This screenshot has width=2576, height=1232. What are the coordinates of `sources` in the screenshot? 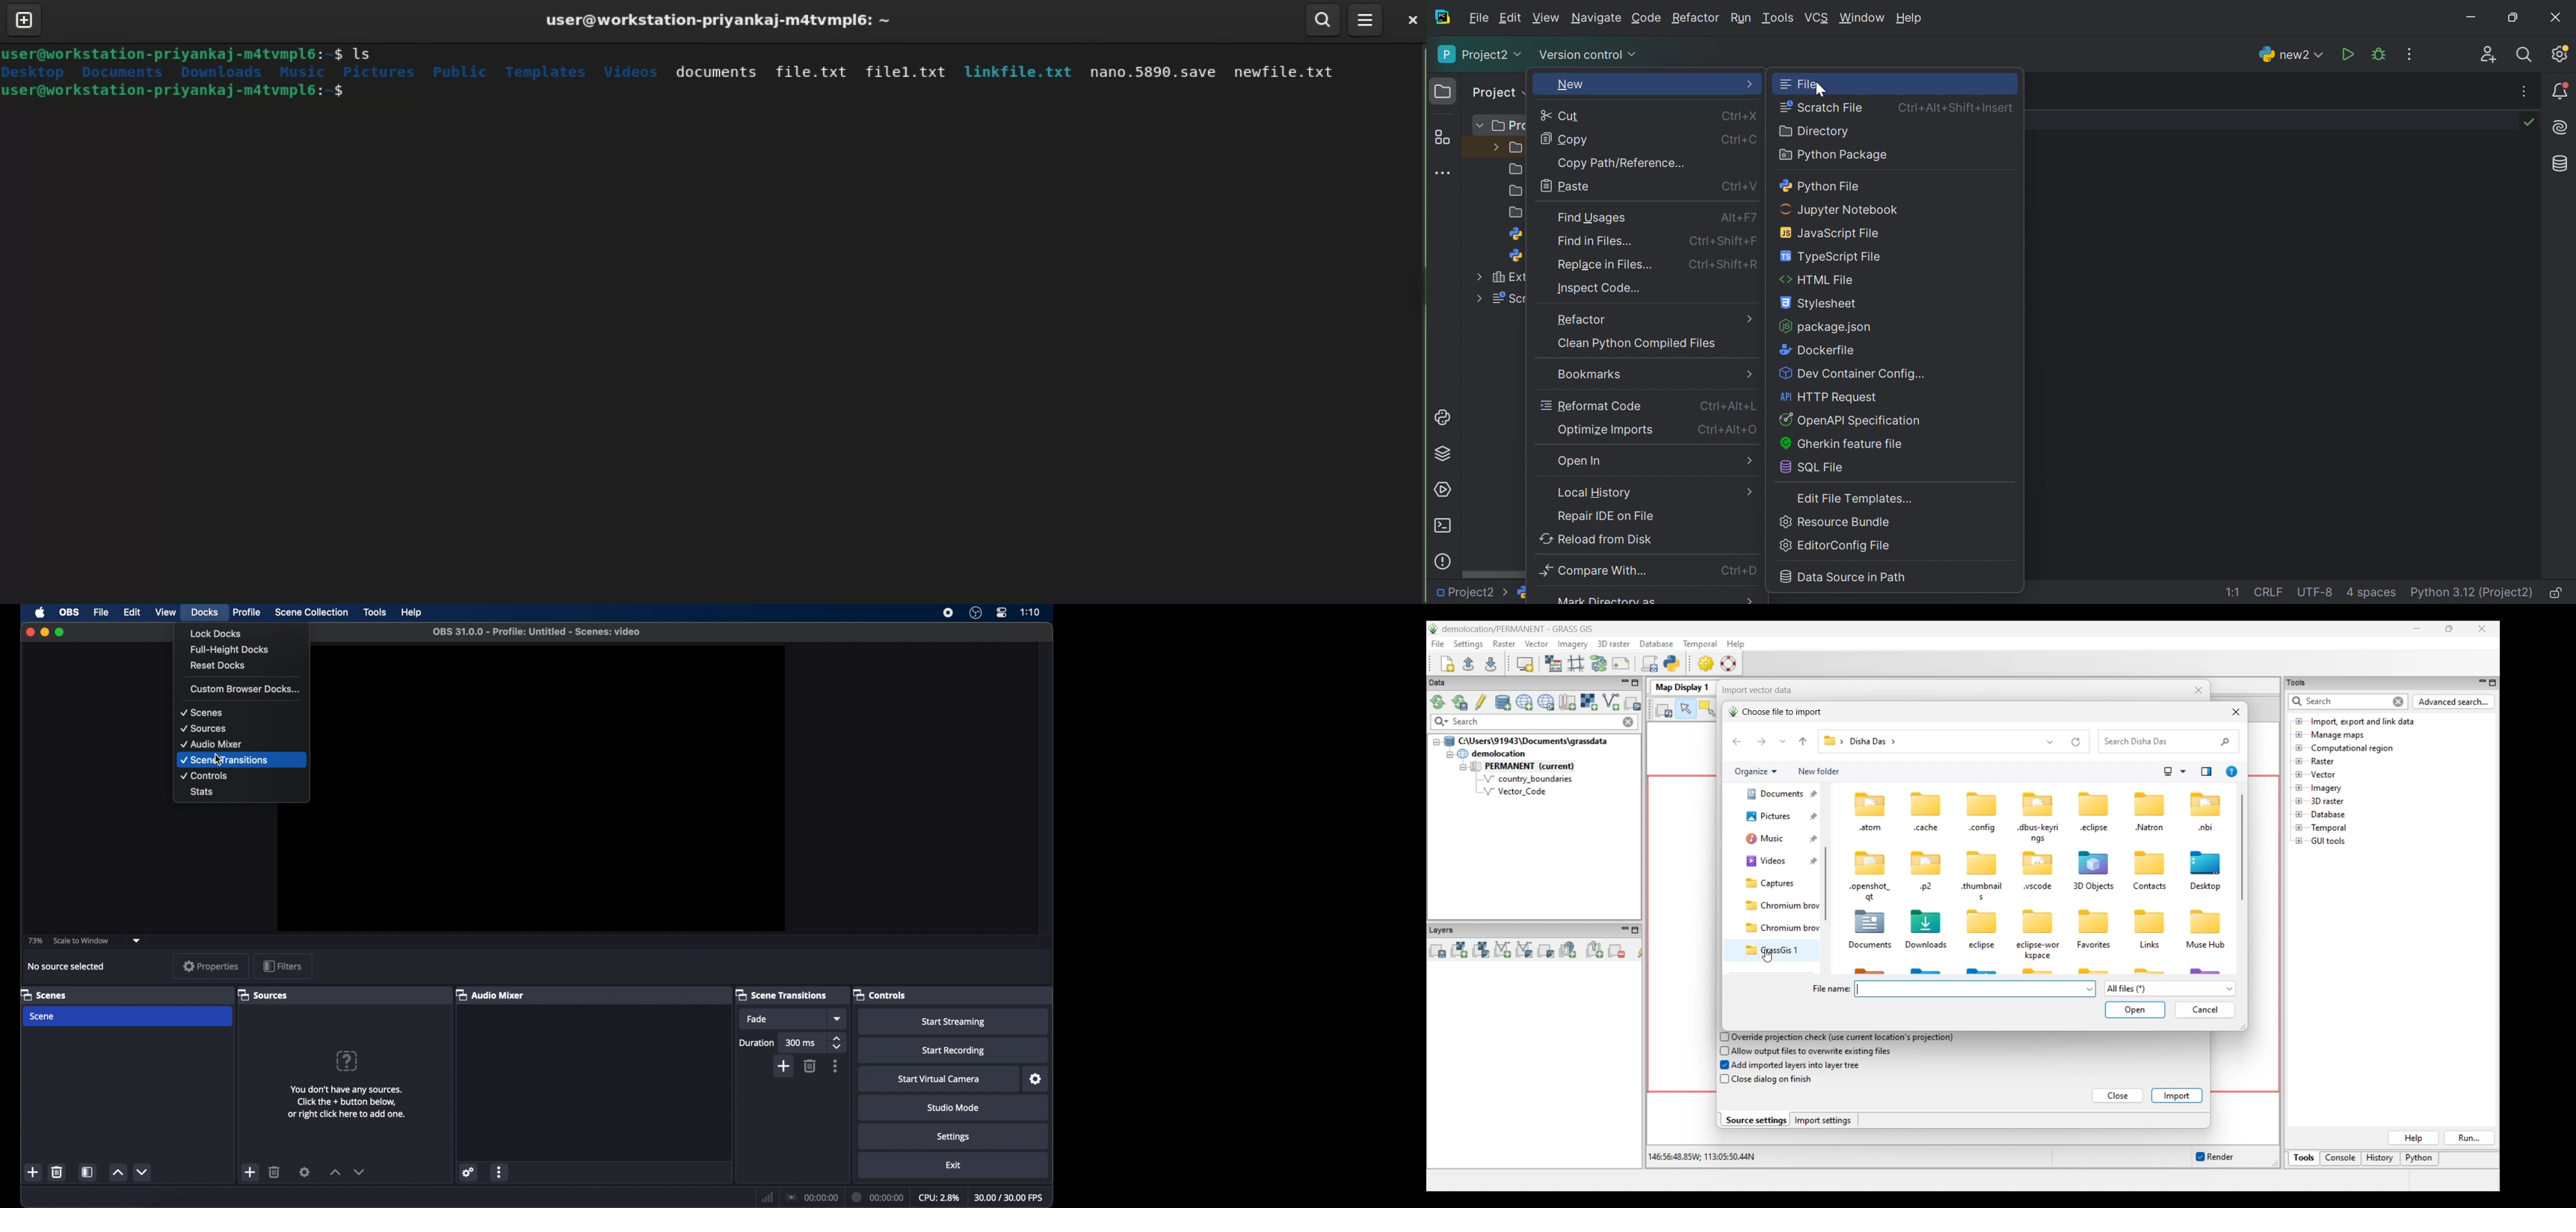 It's located at (204, 729).